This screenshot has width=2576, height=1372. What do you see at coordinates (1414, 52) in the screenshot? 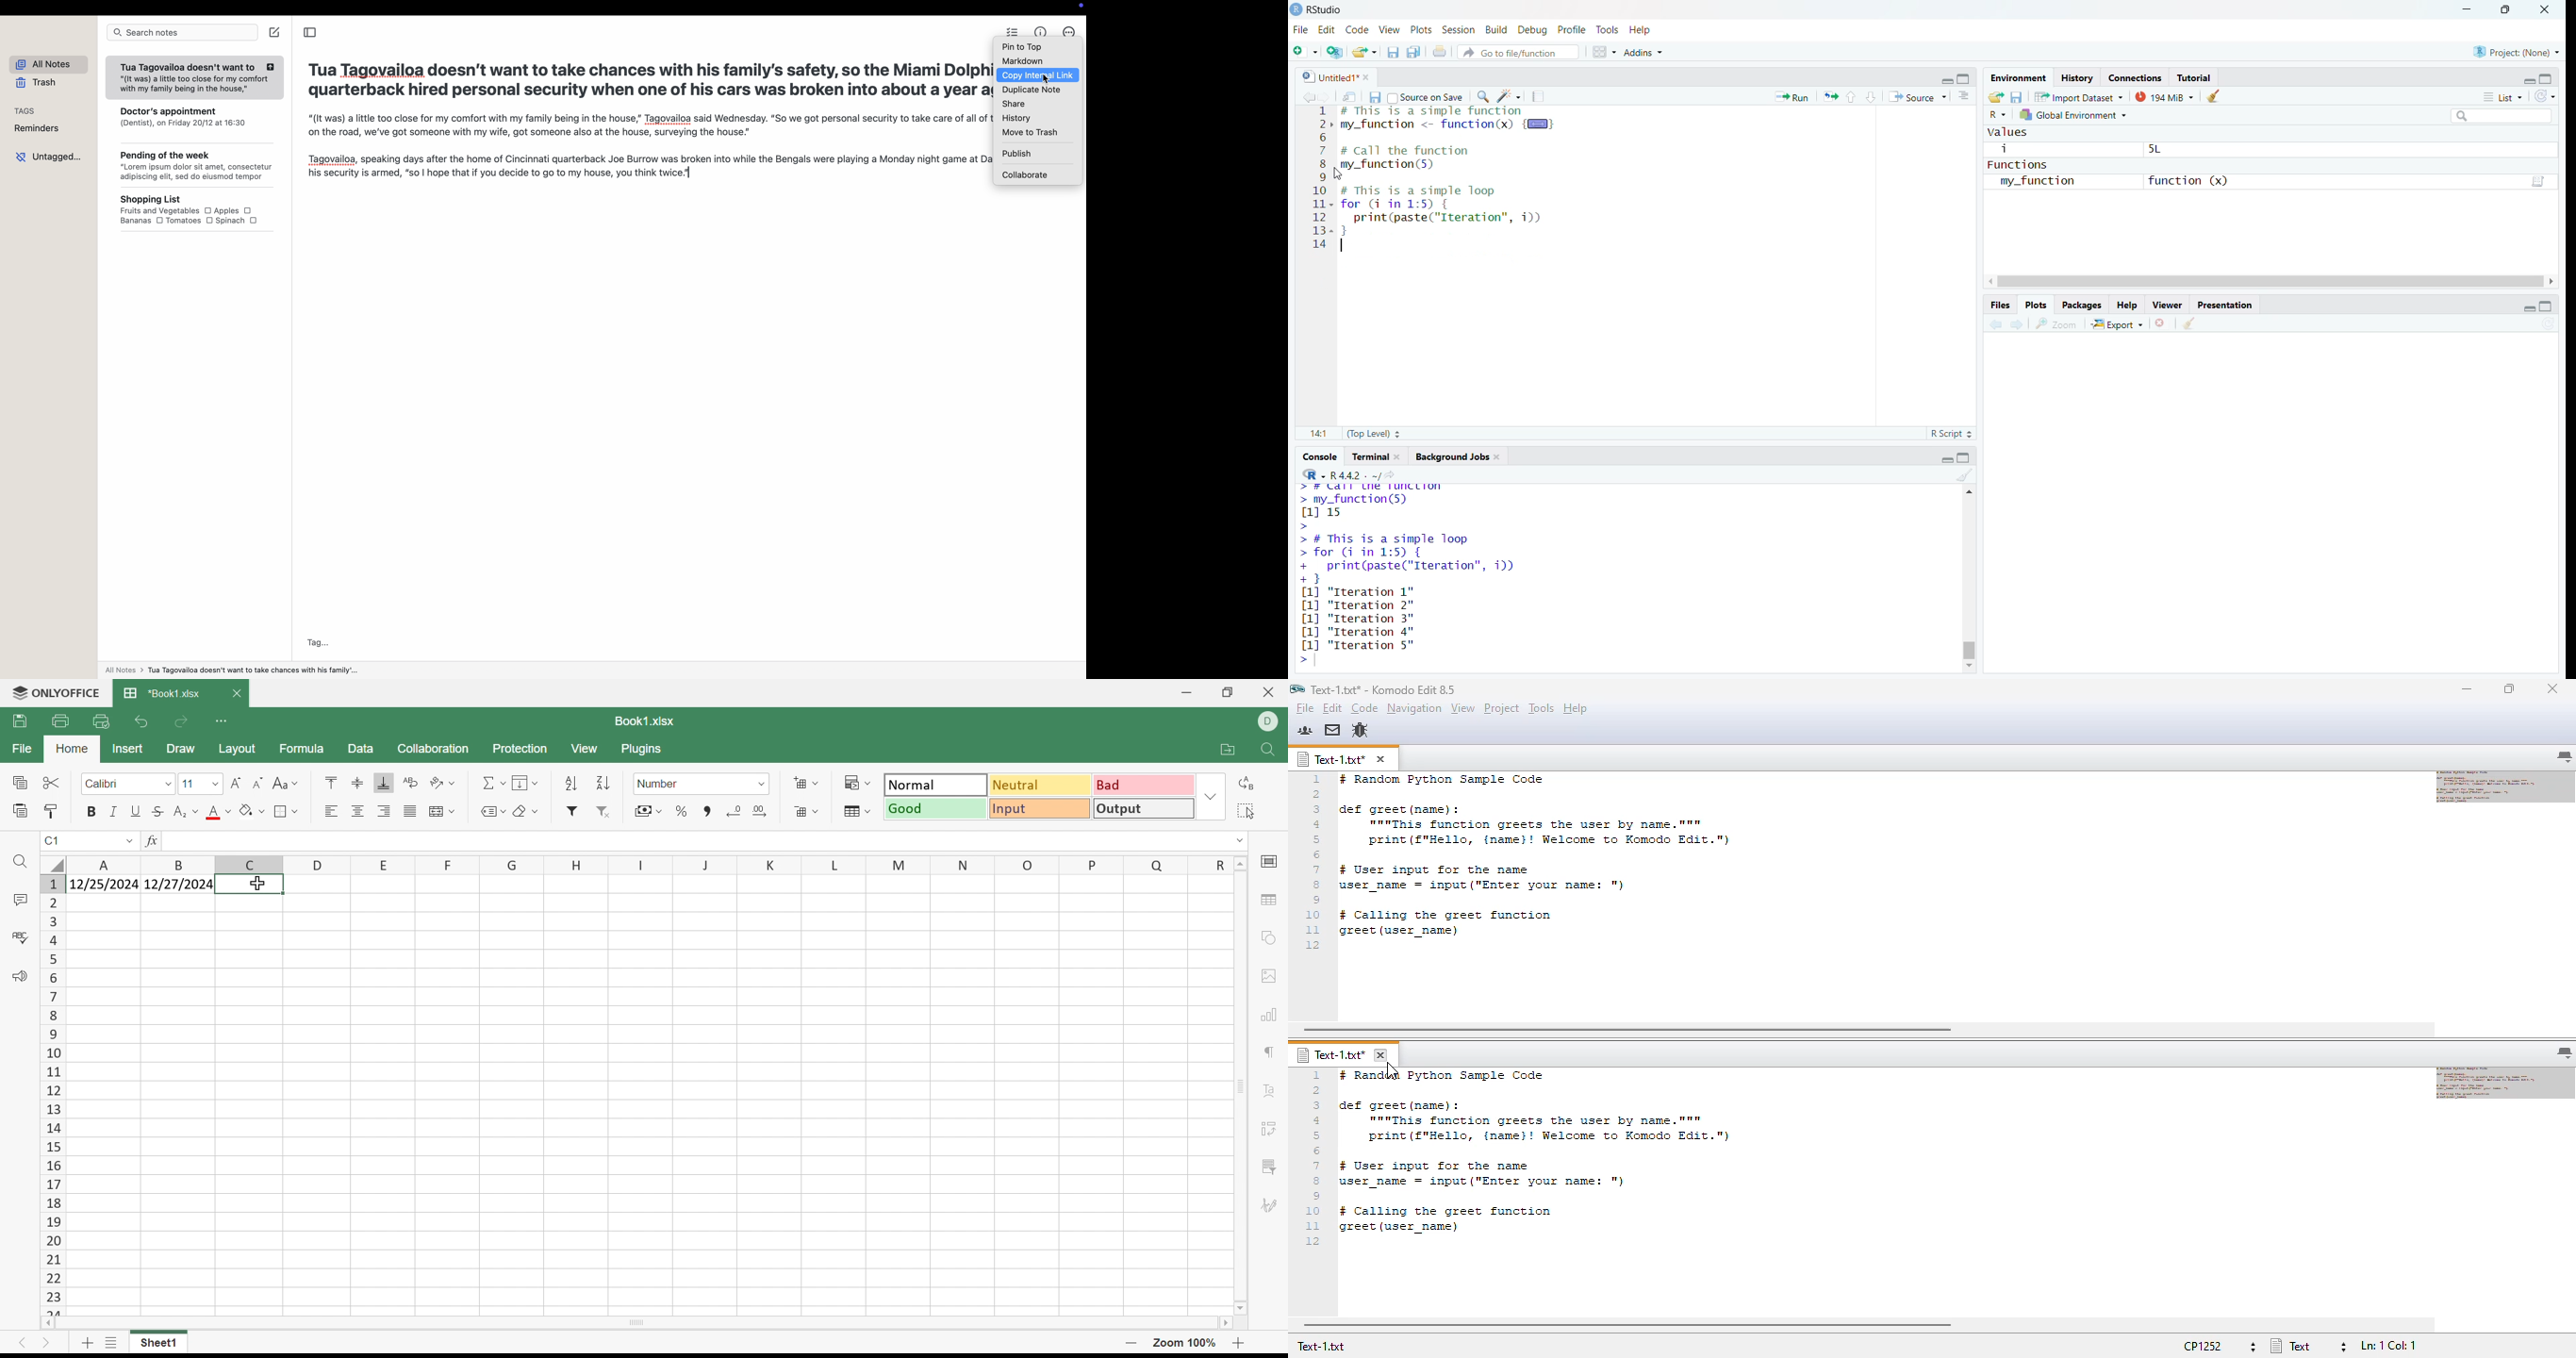
I see `save all open documents` at bounding box center [1414, 52].